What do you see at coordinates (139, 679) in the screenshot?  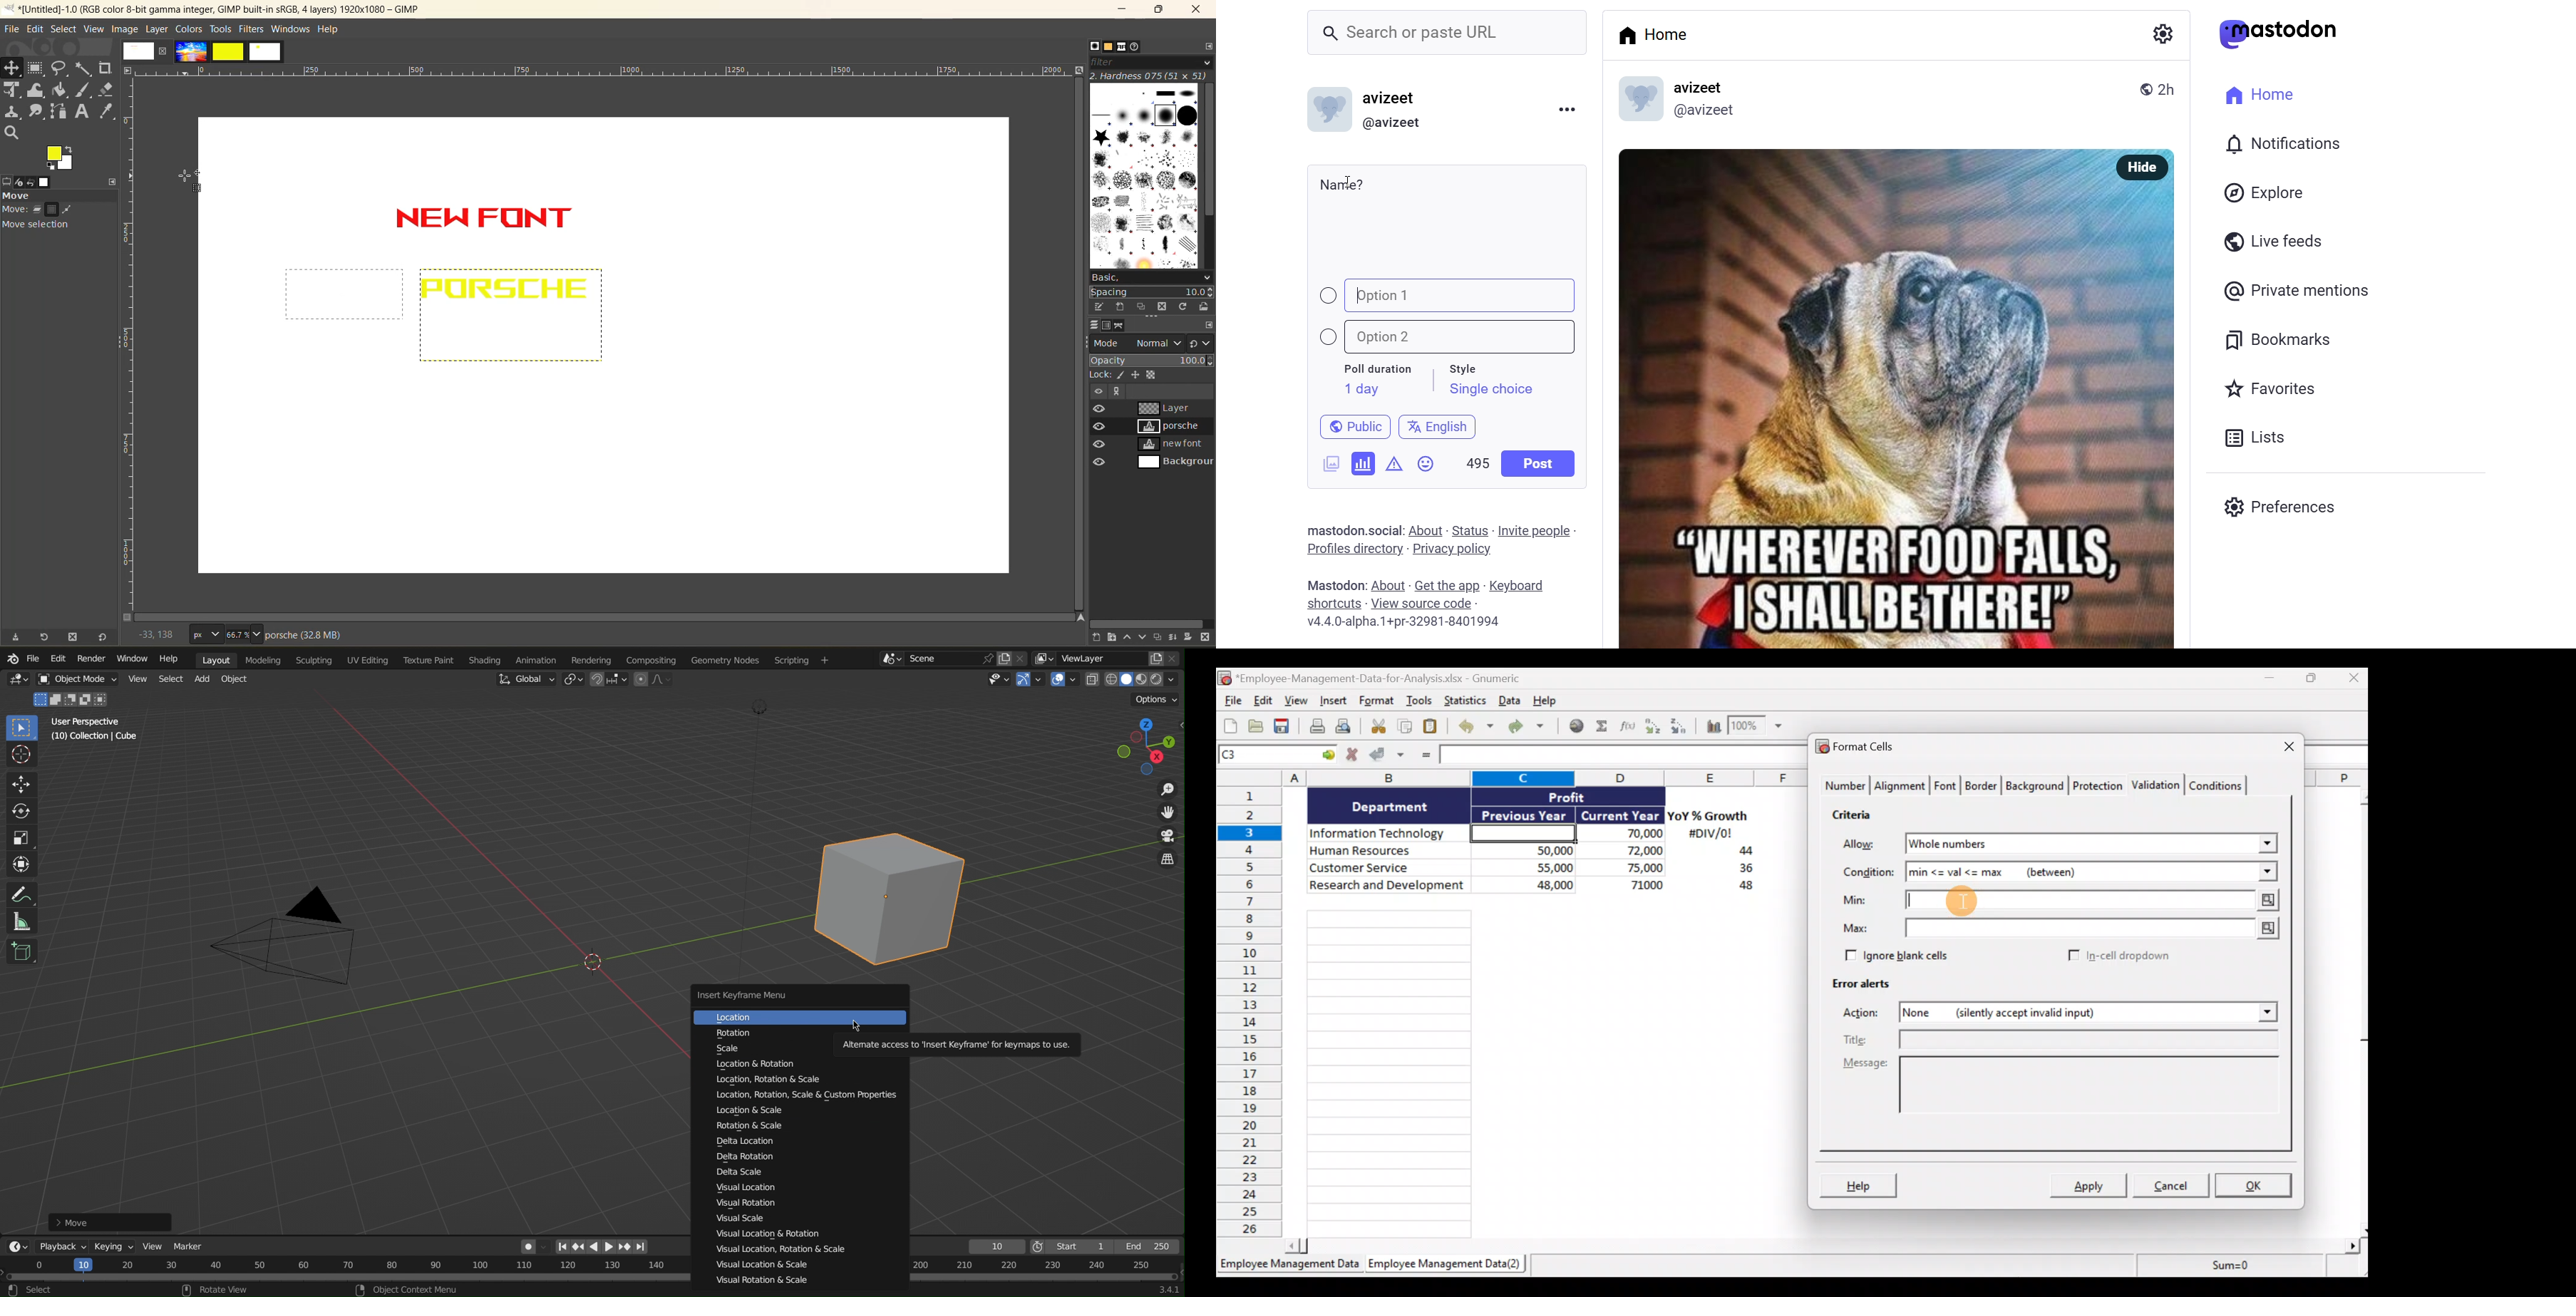 I see `View` at bounding box center [139, 679].